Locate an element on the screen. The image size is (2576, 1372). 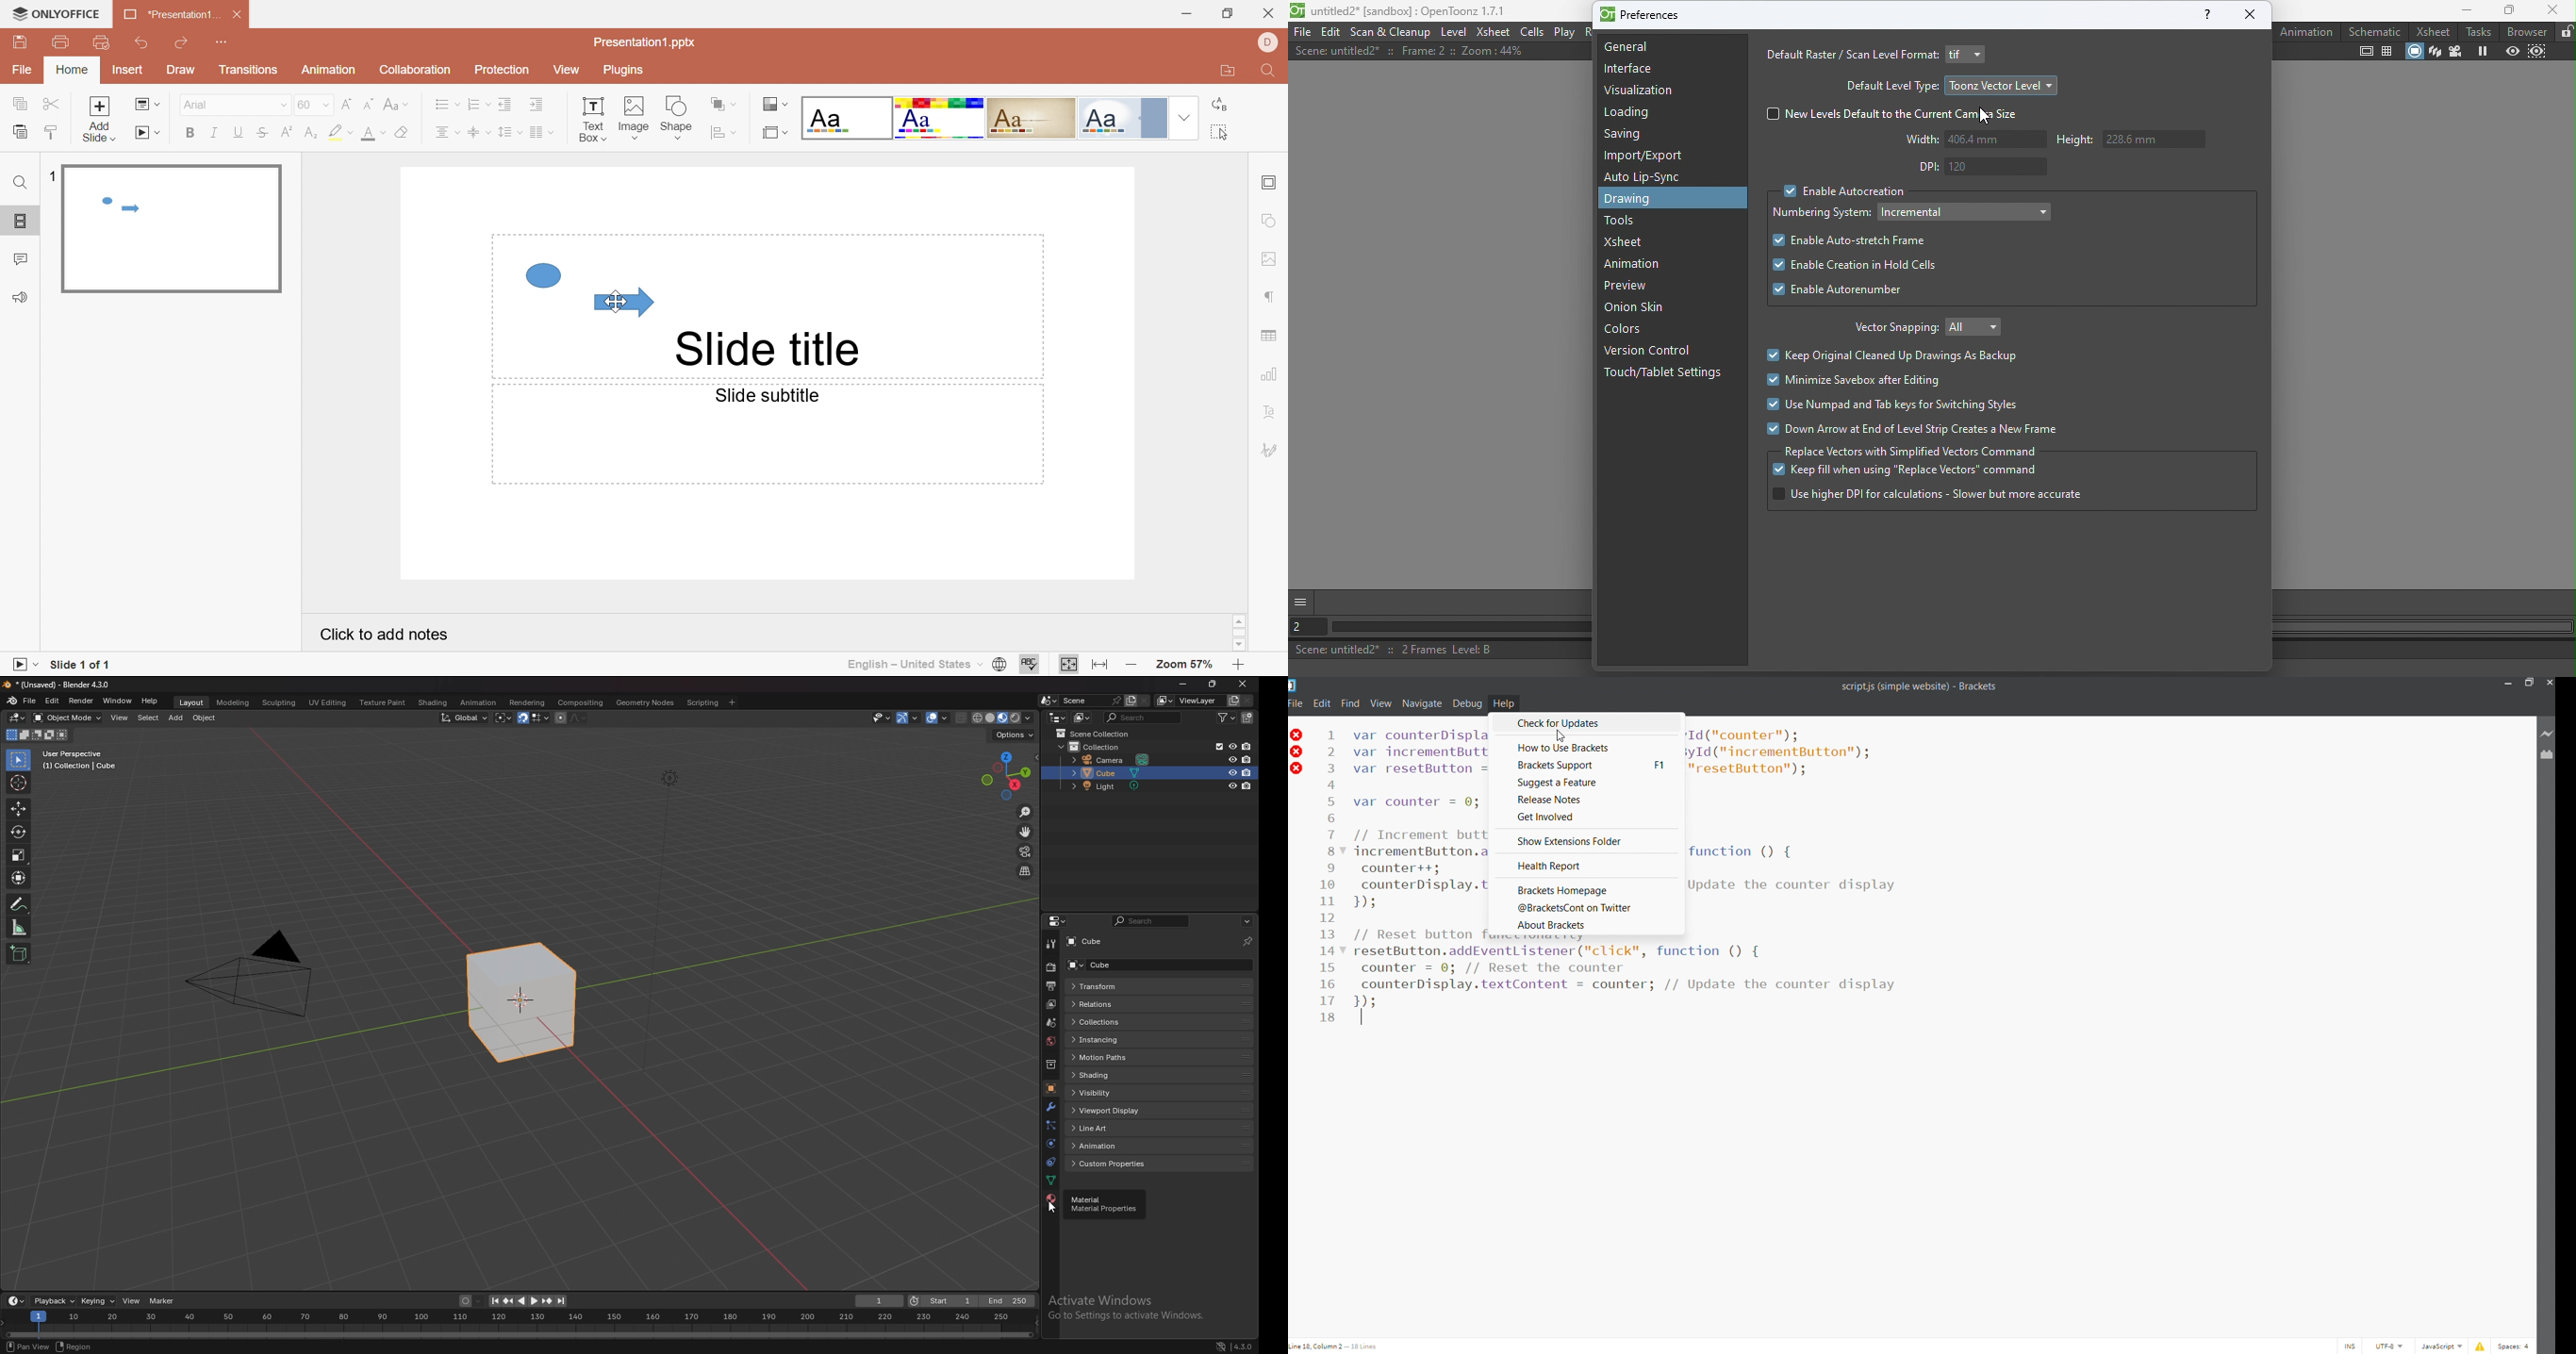
Chart settings is located at coordinates (1269, 380).